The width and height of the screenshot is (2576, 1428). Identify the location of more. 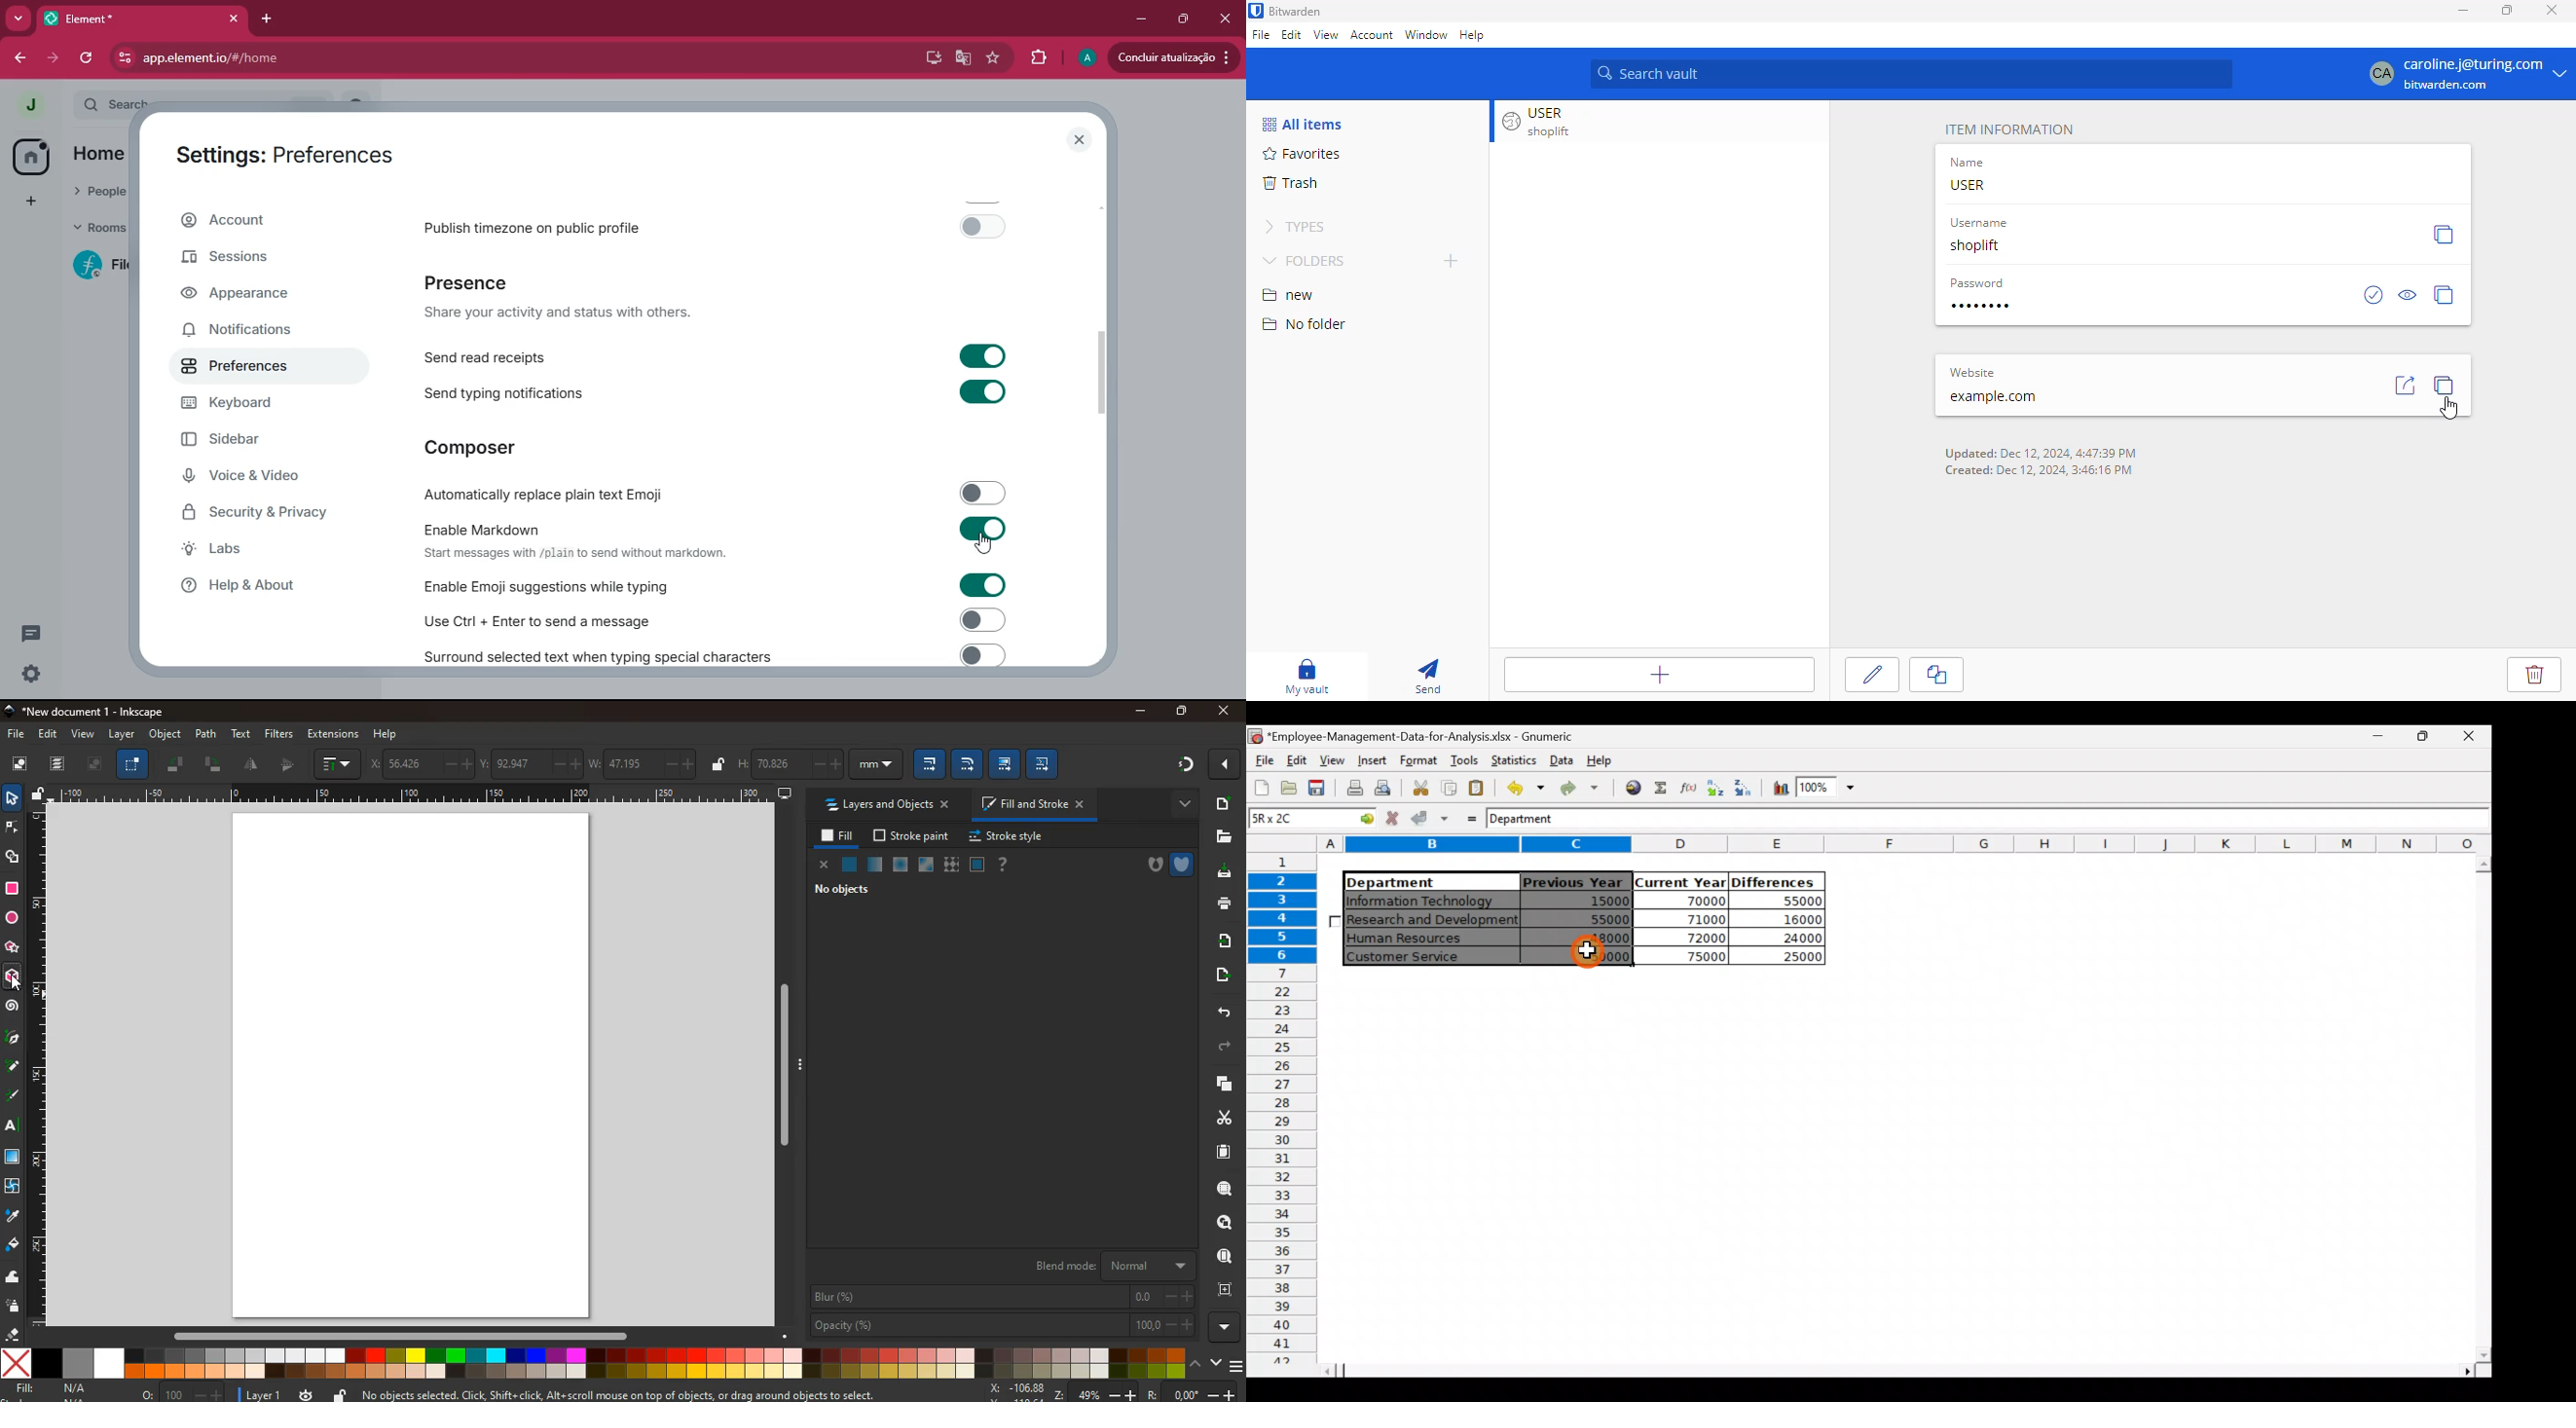
(1180, 803).